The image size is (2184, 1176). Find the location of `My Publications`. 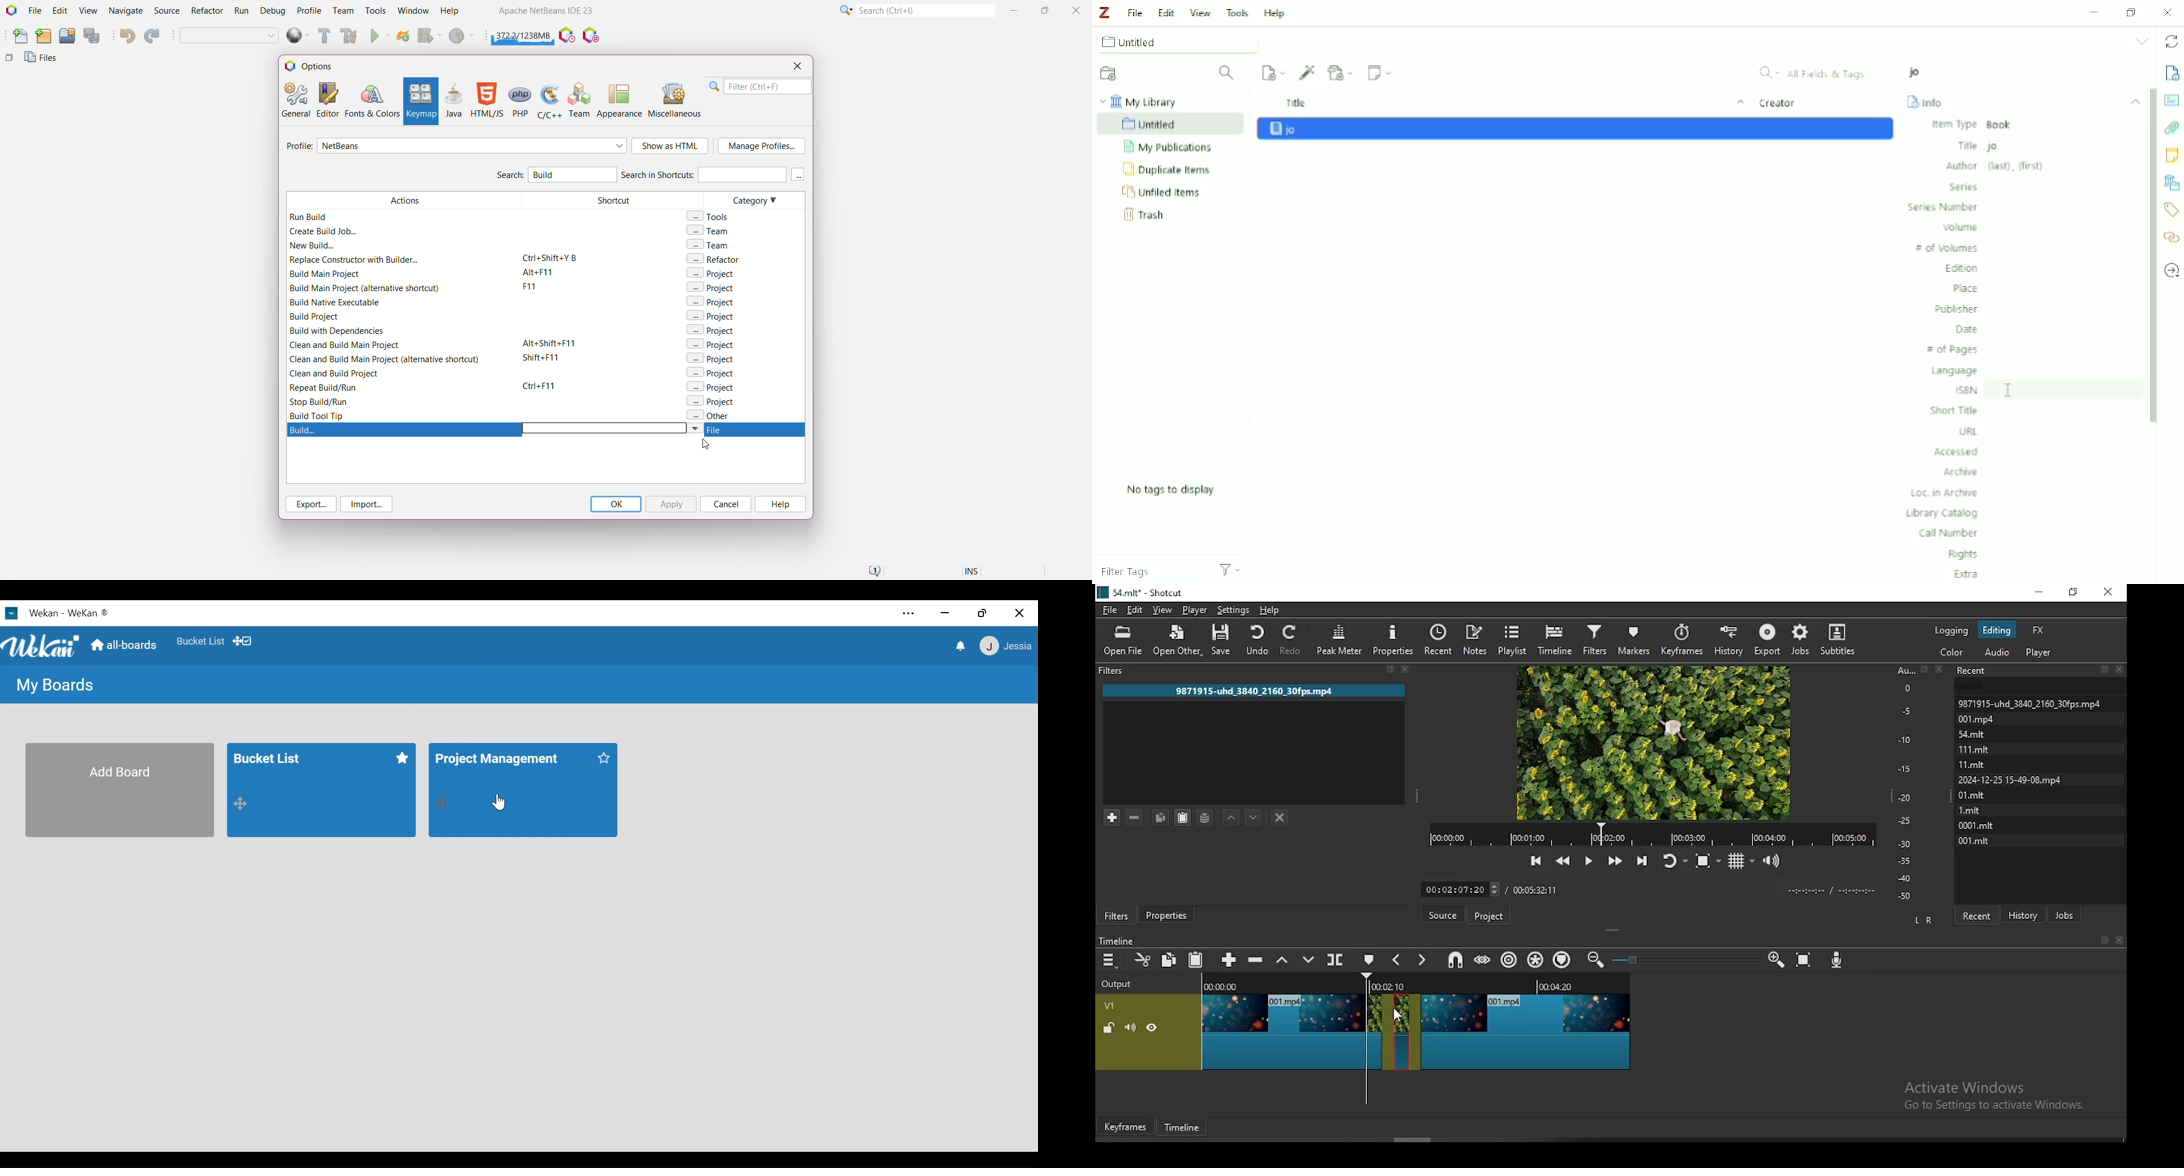

My Publications is located at coordinates (1174, 147).